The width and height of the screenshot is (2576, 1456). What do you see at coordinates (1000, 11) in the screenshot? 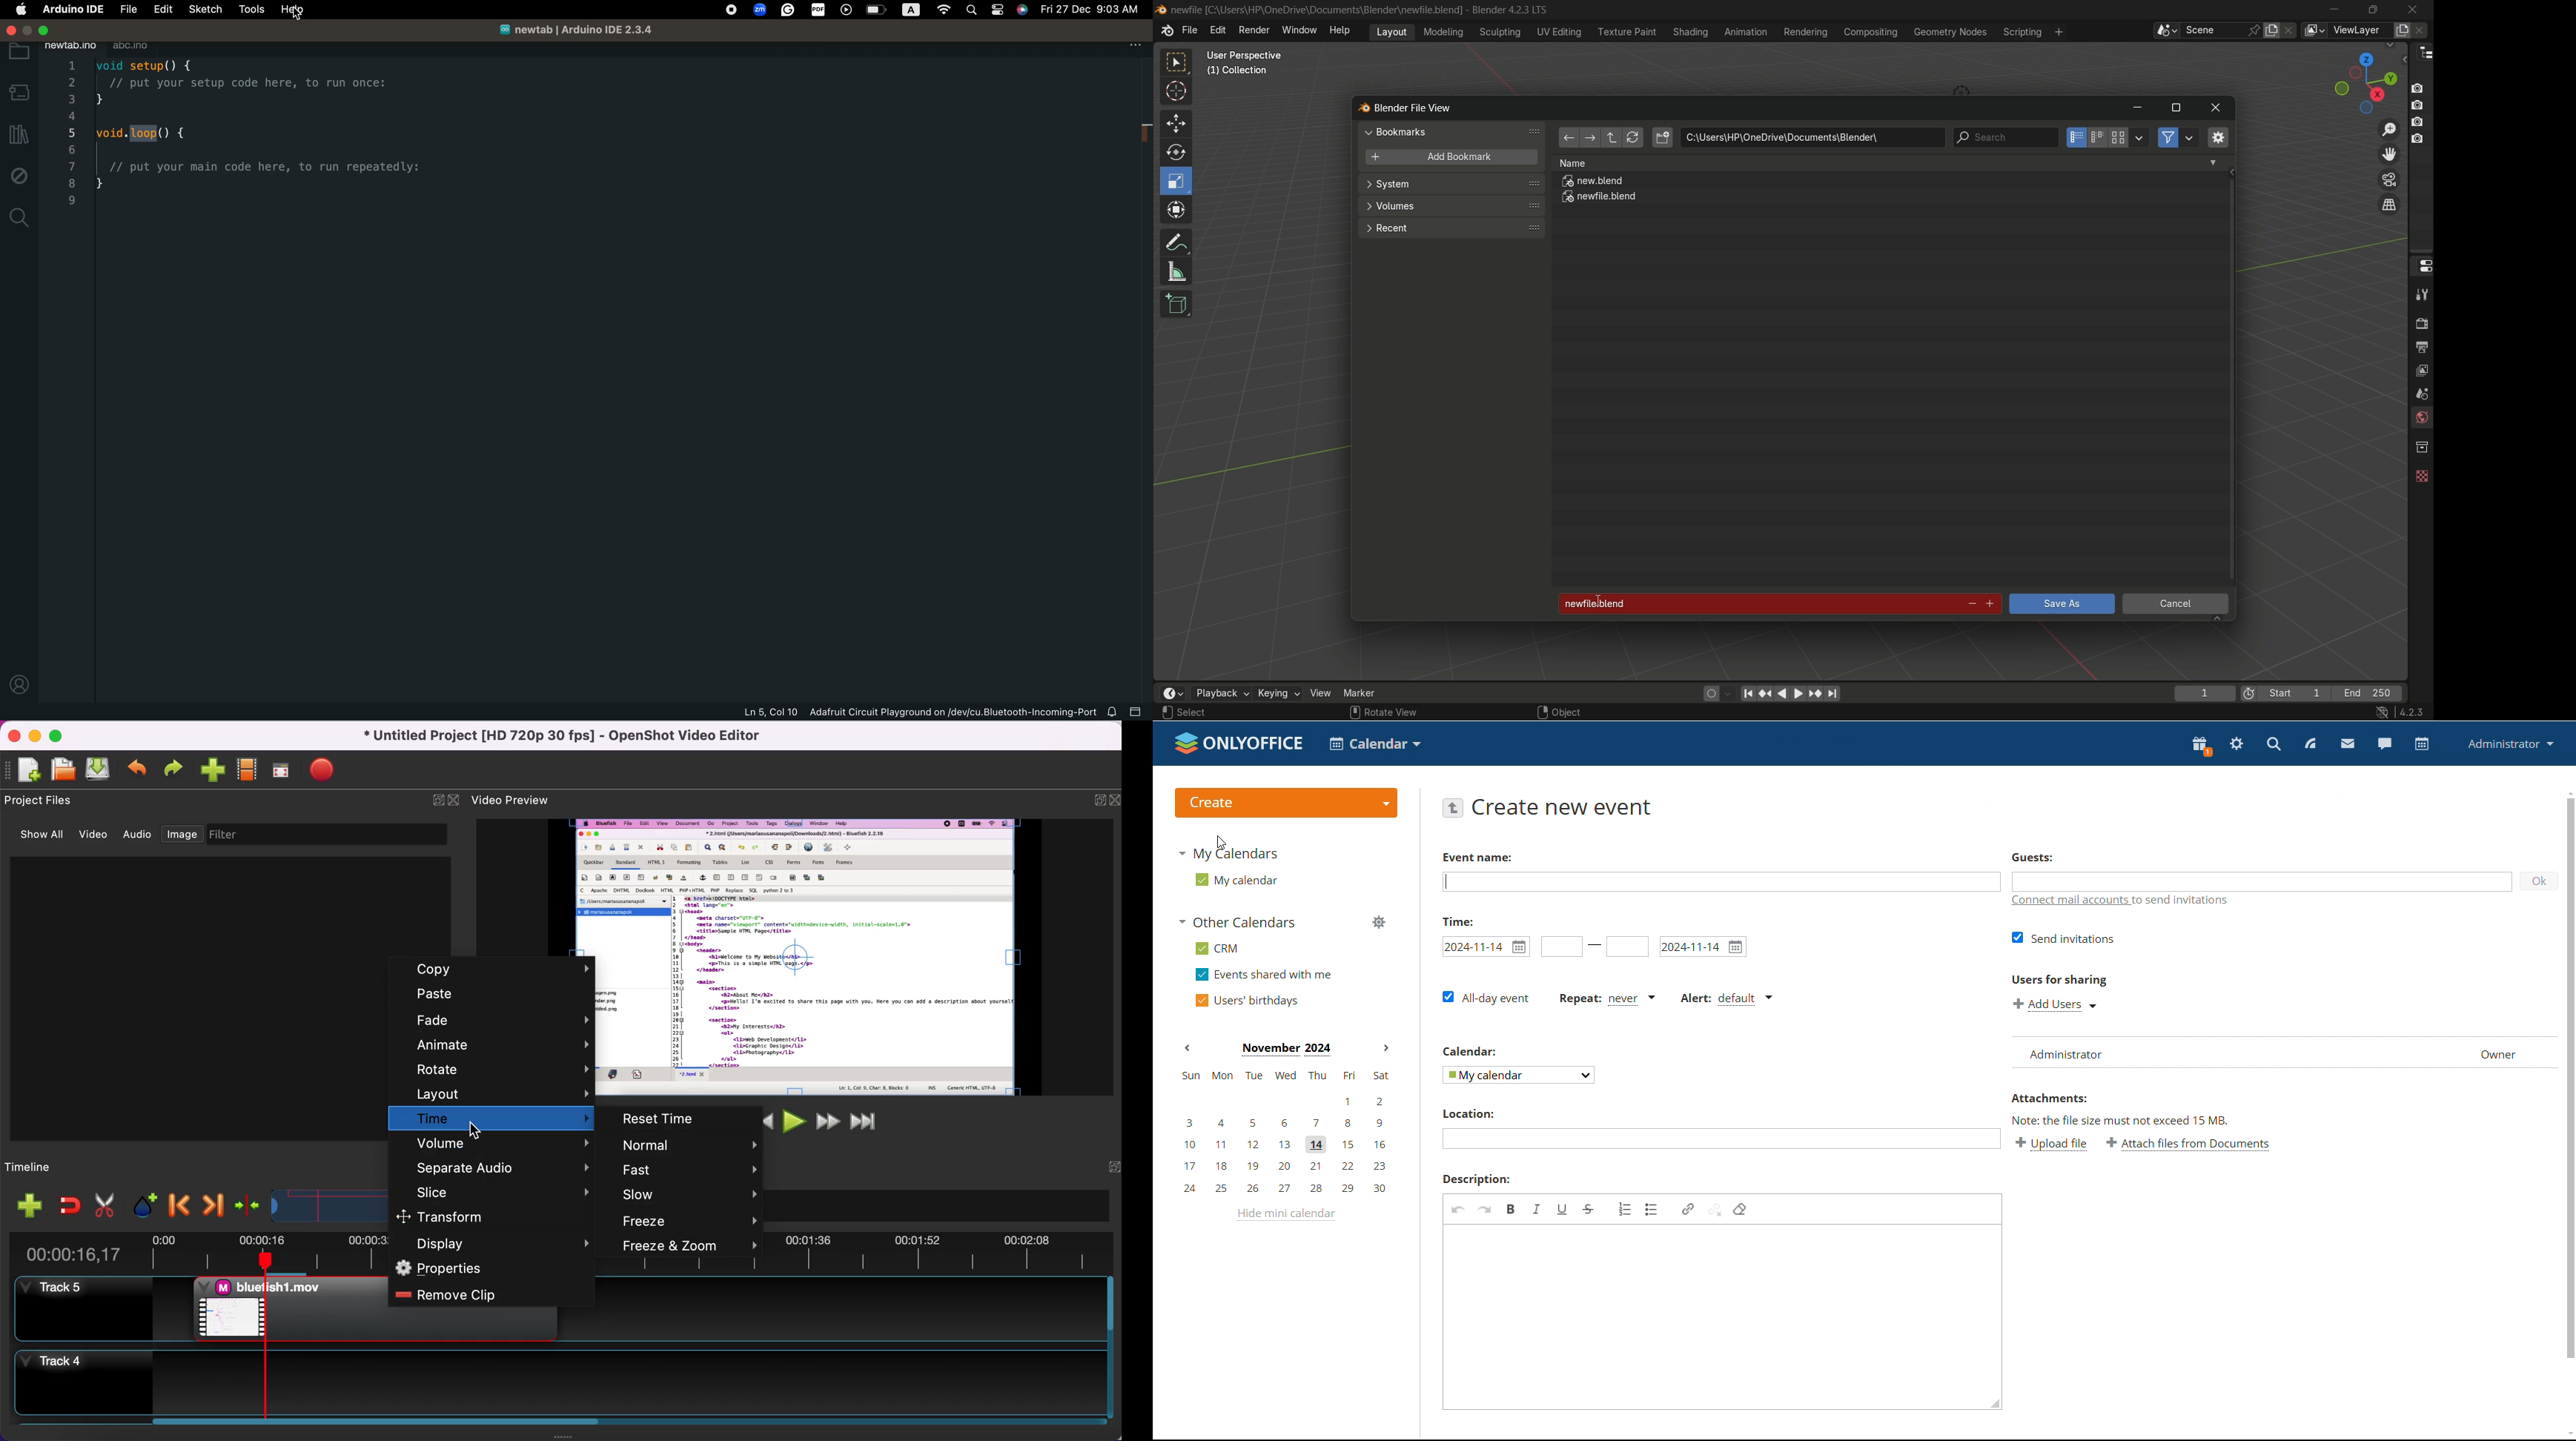
I see `Page` at bounding box center [1000, 11].